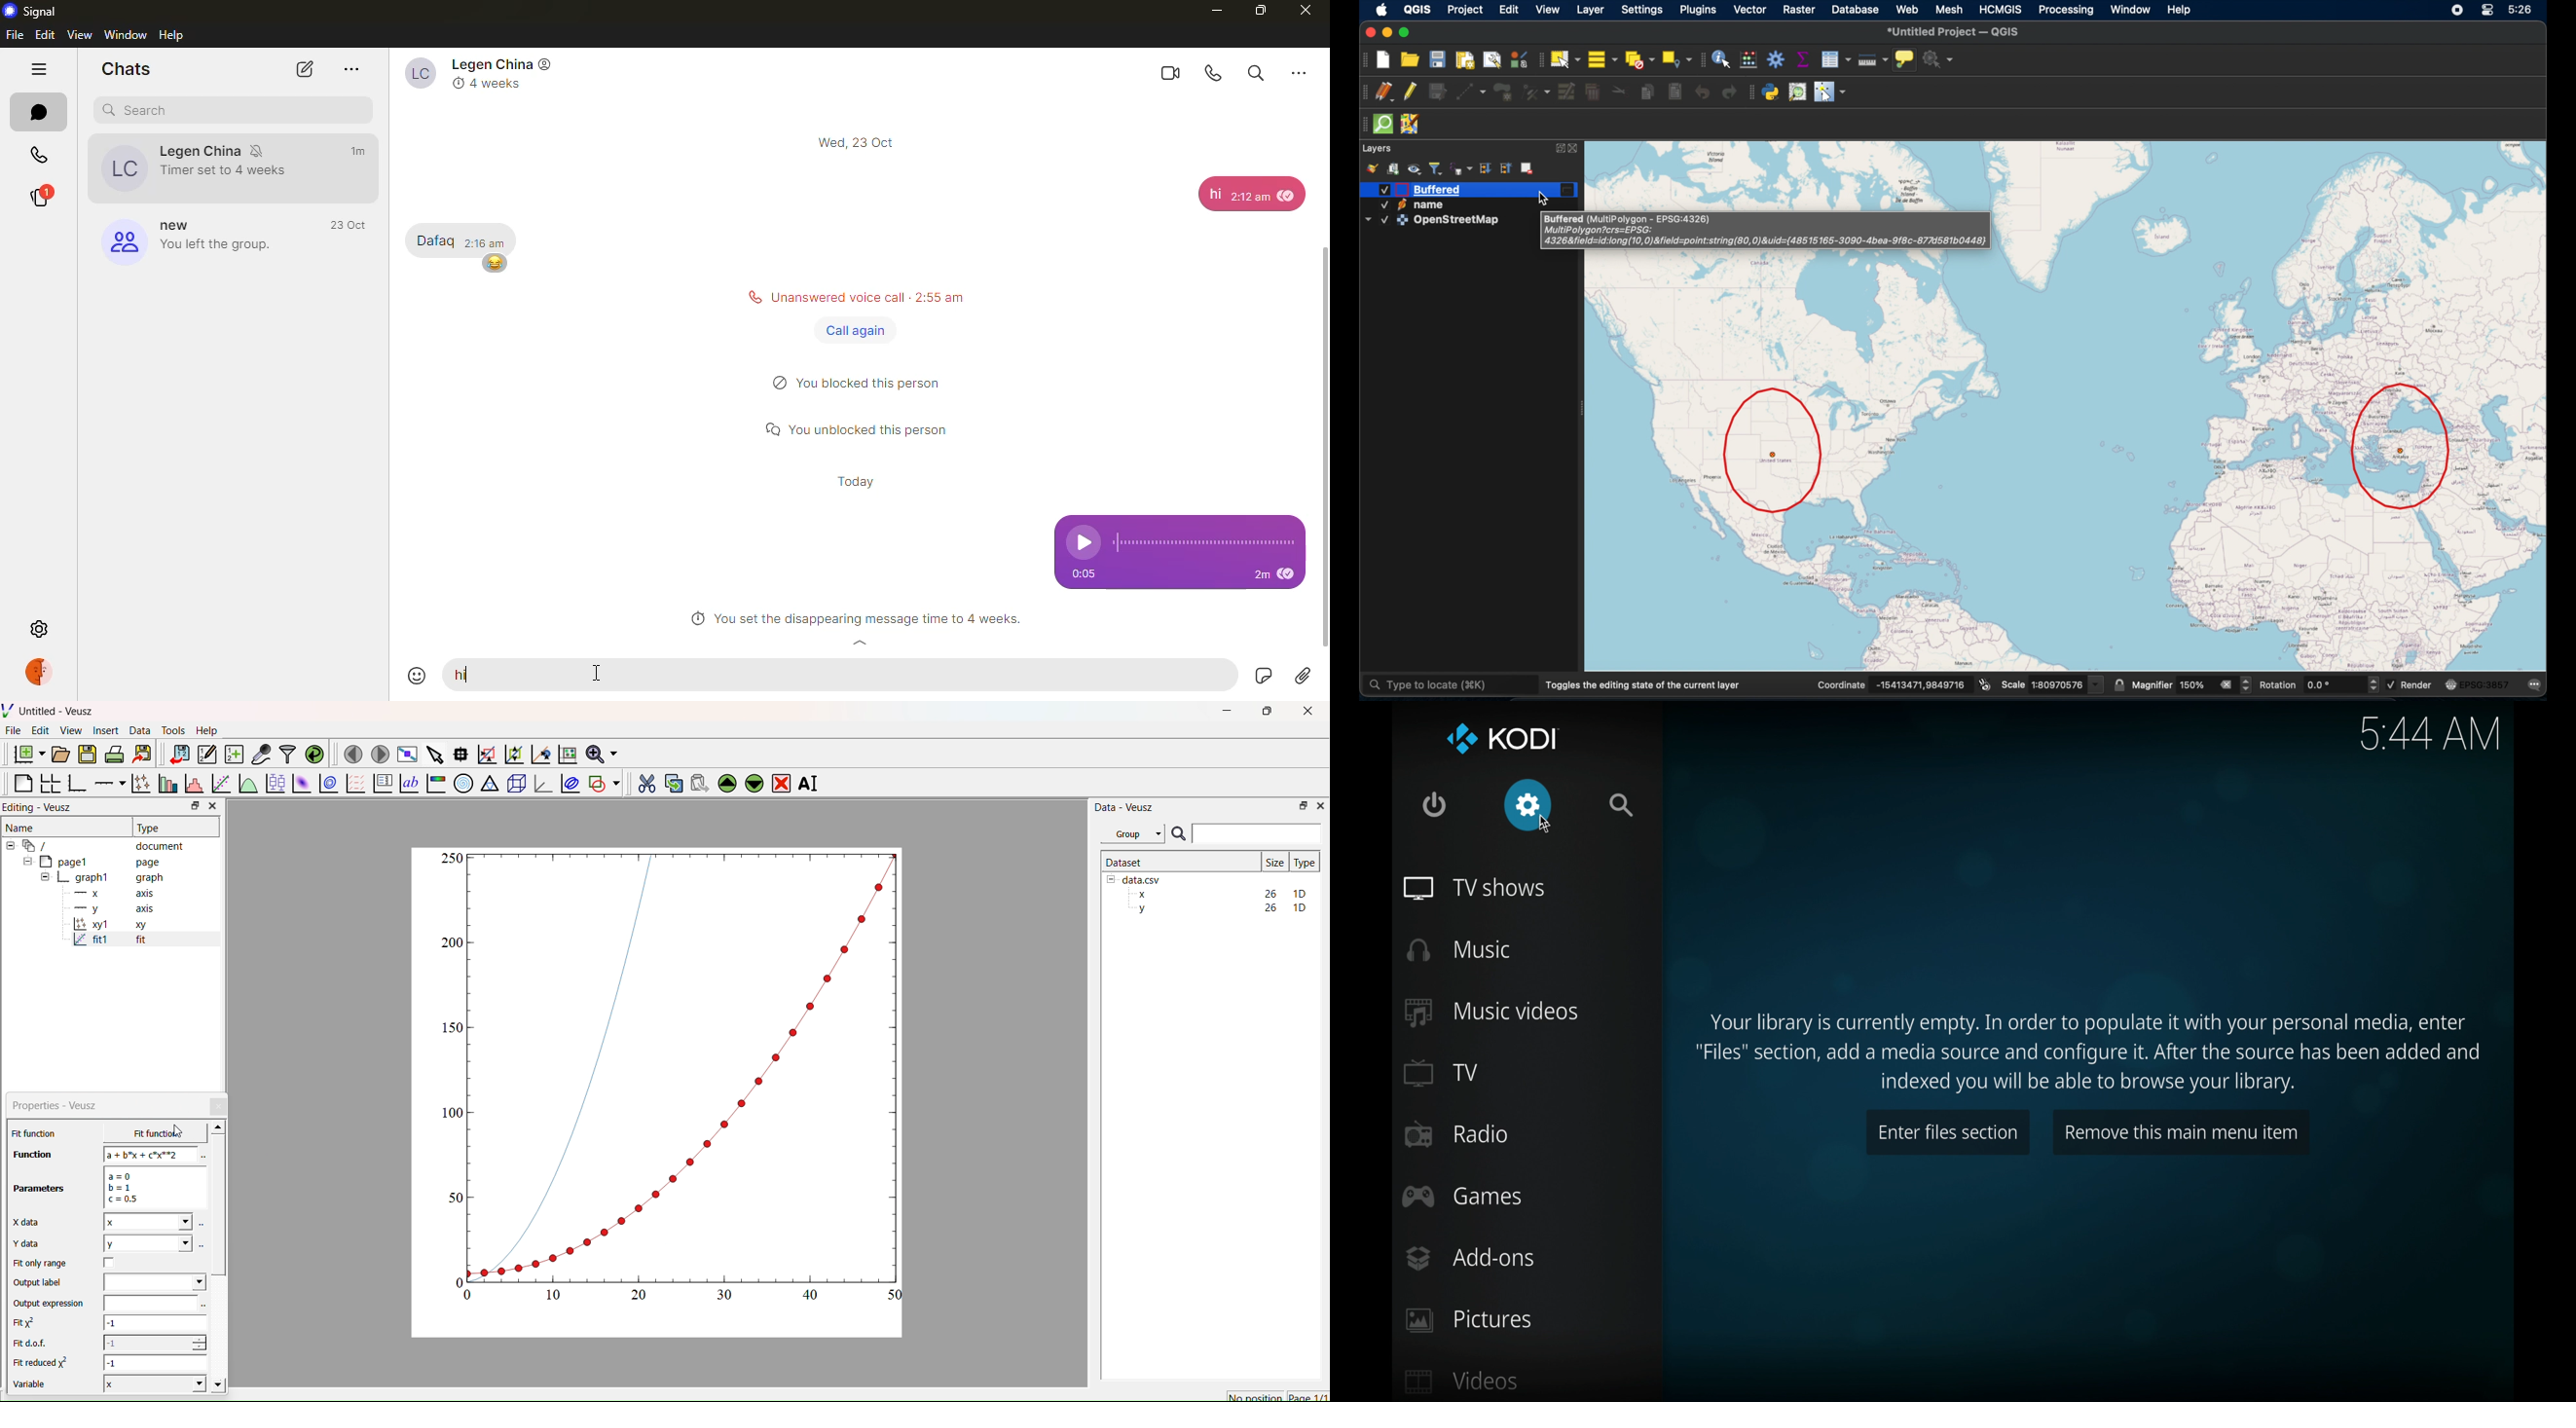 The image size is (2576, 1428). Describe the element at coordinates (1461, 1380) in the screenshot. I see `videos` at that location.